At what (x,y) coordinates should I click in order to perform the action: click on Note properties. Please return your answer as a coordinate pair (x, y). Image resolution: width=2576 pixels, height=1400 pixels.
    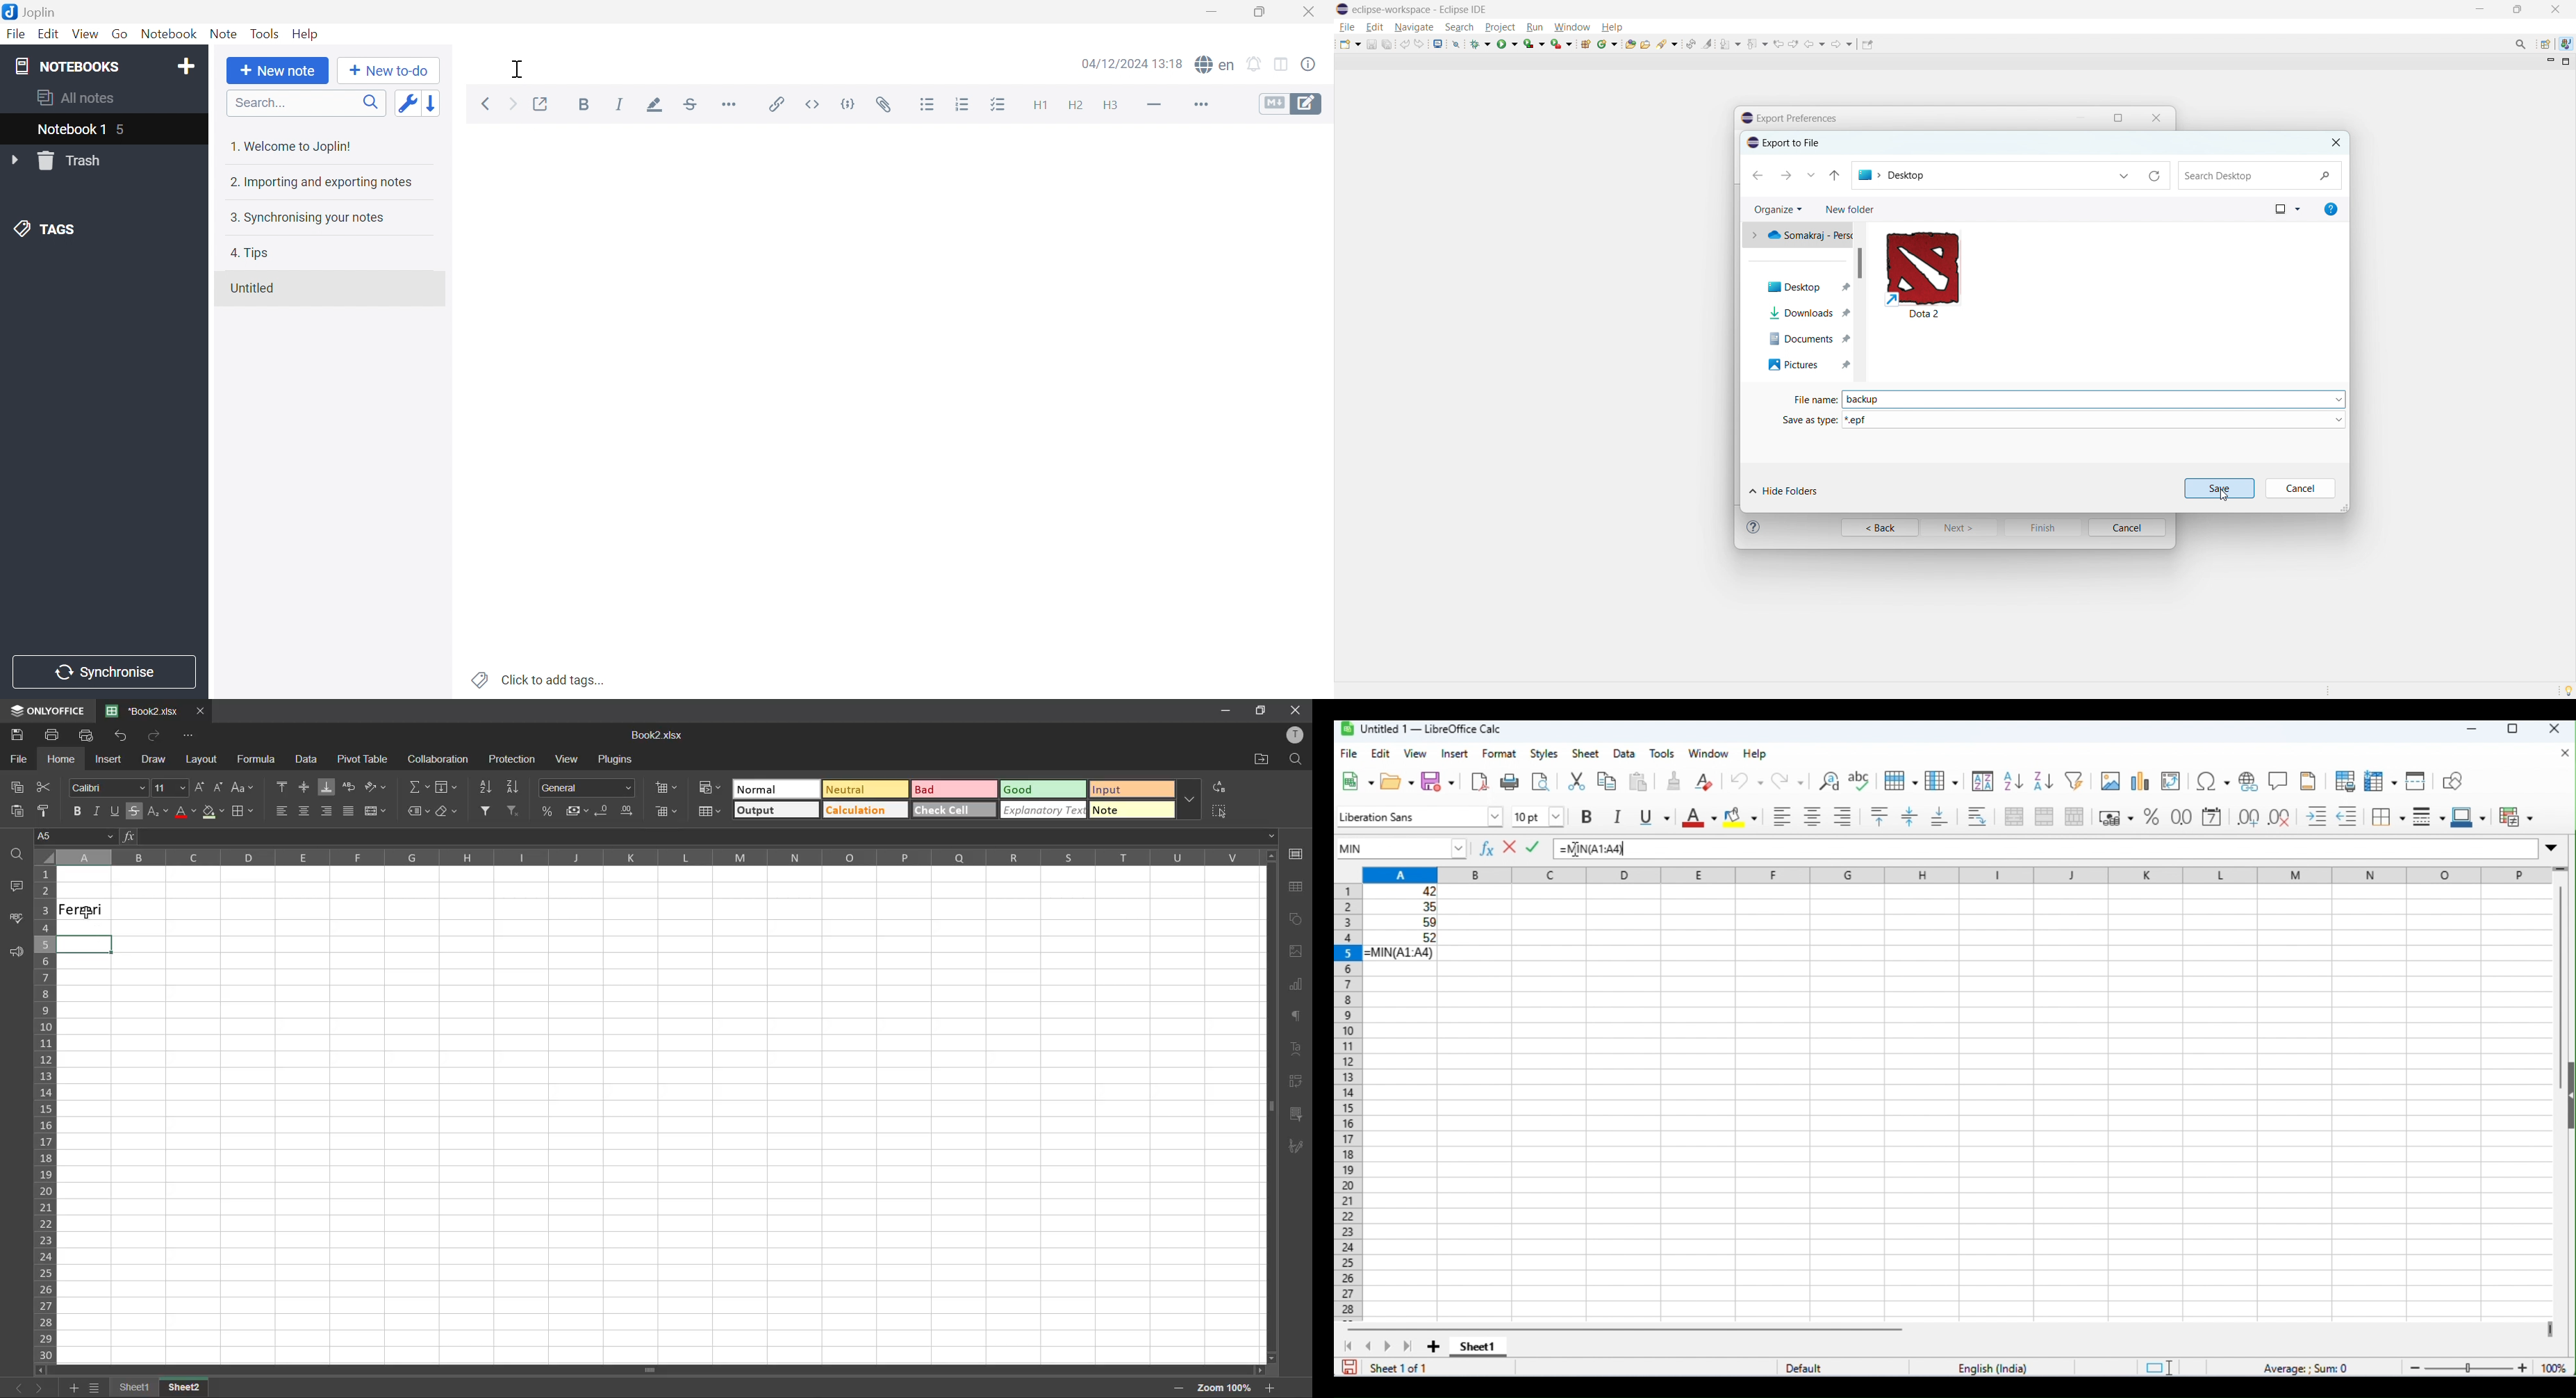
    Looking at the image, I should click on (1314, 65).